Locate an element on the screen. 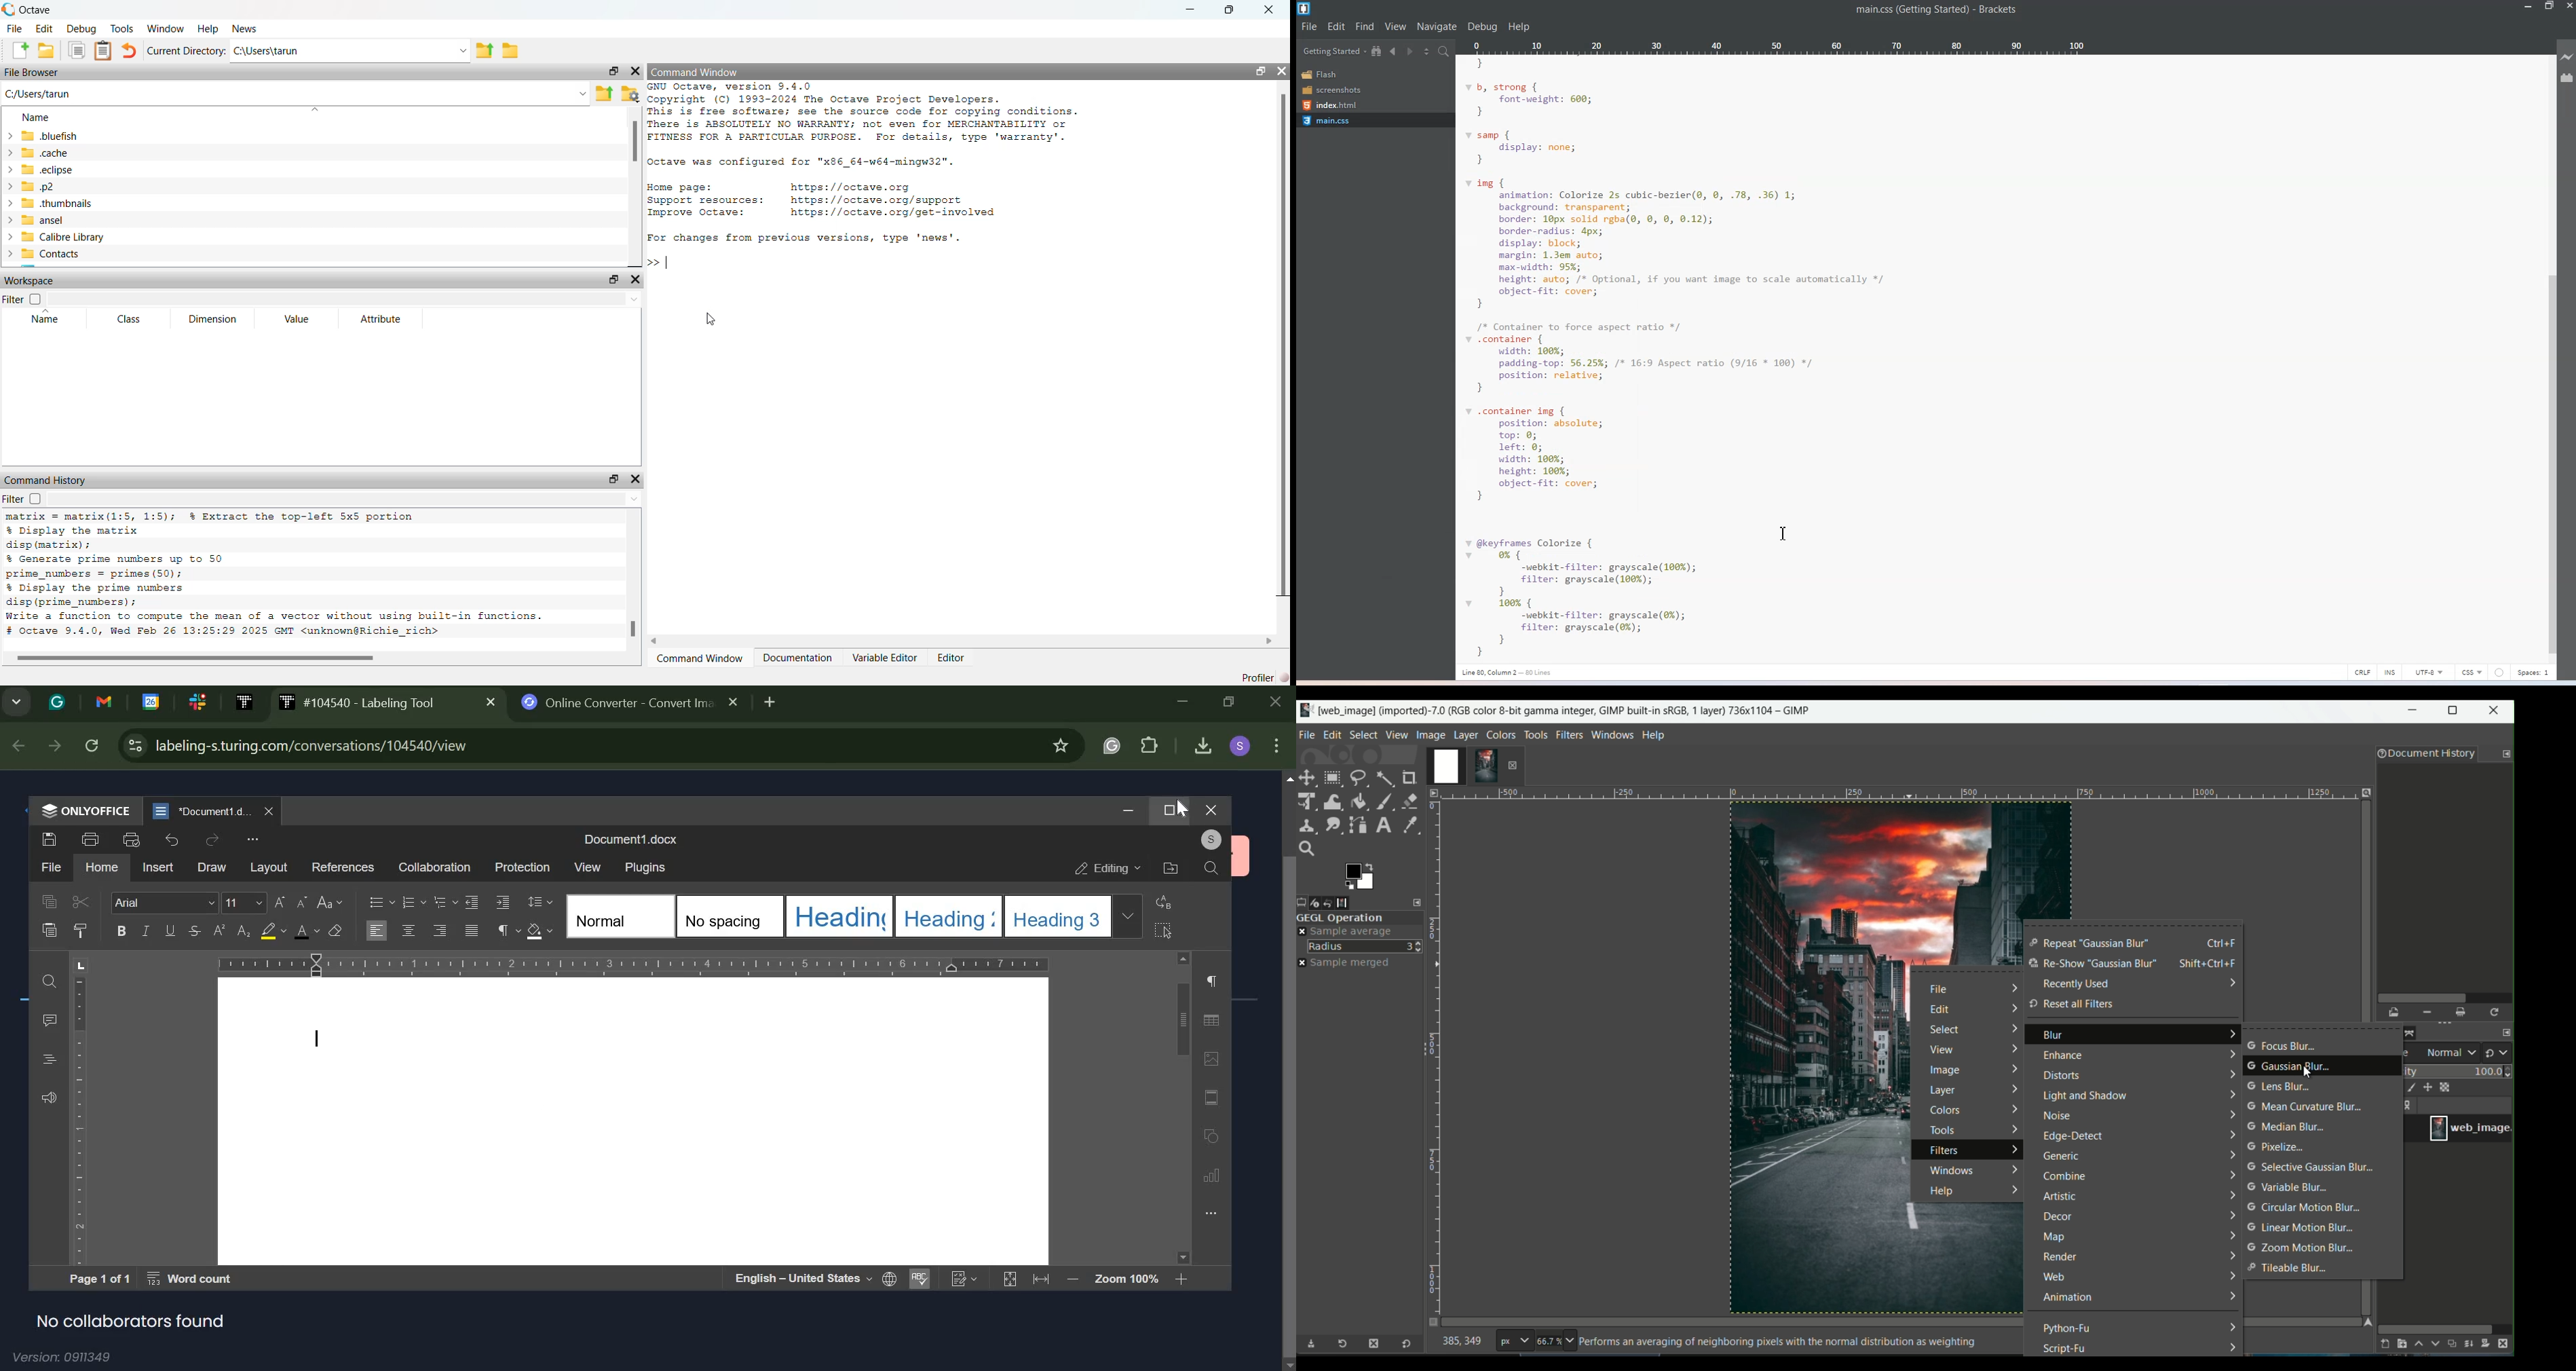  .eclipse is located at coordinates (47, 171).